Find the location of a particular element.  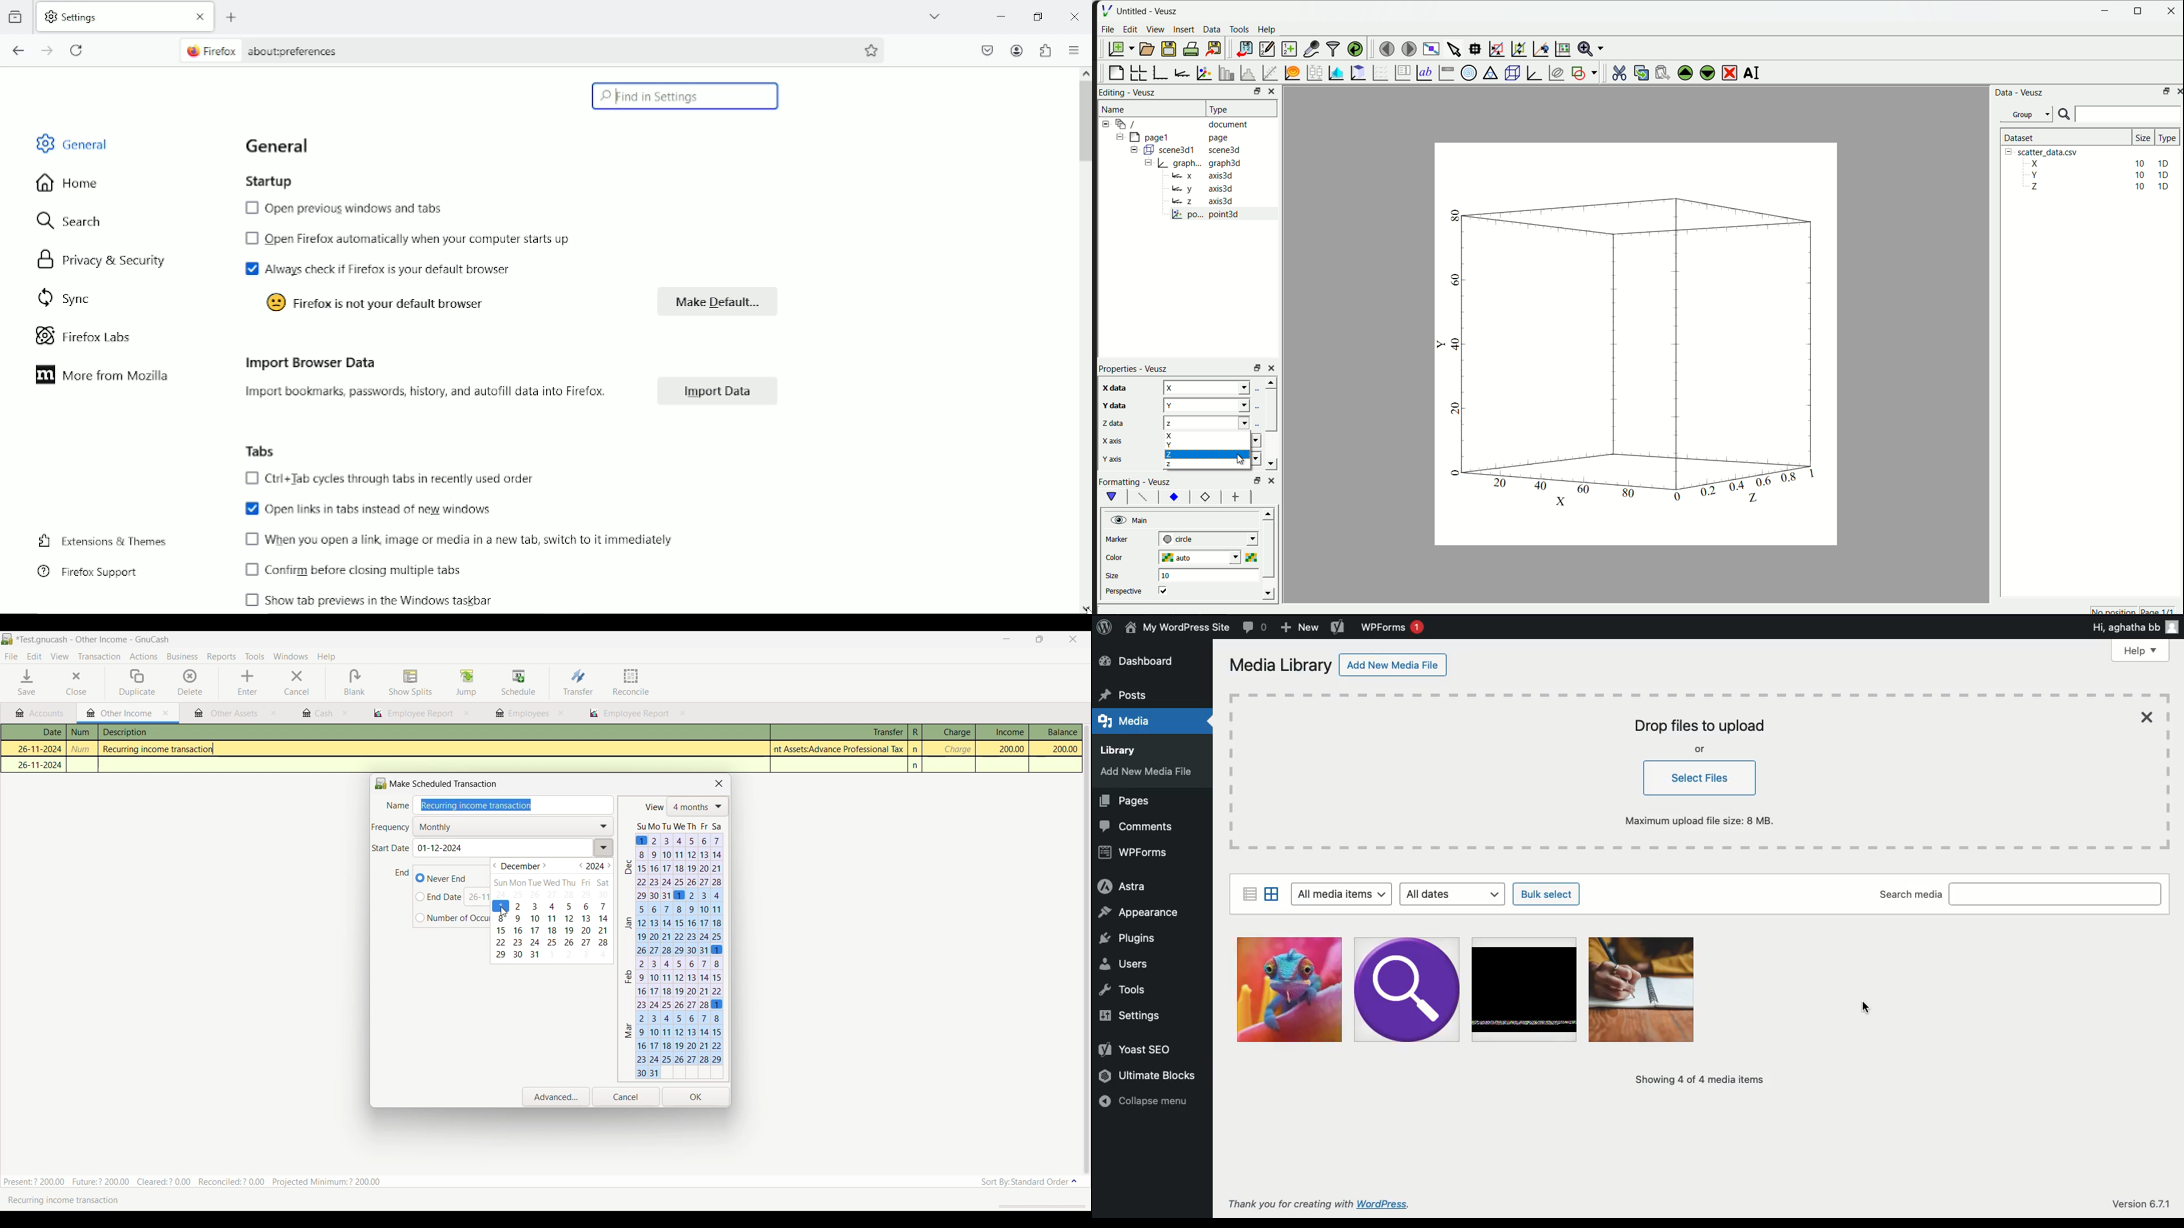

Indicates Start date of transaction is located at coordinates (391, 848).